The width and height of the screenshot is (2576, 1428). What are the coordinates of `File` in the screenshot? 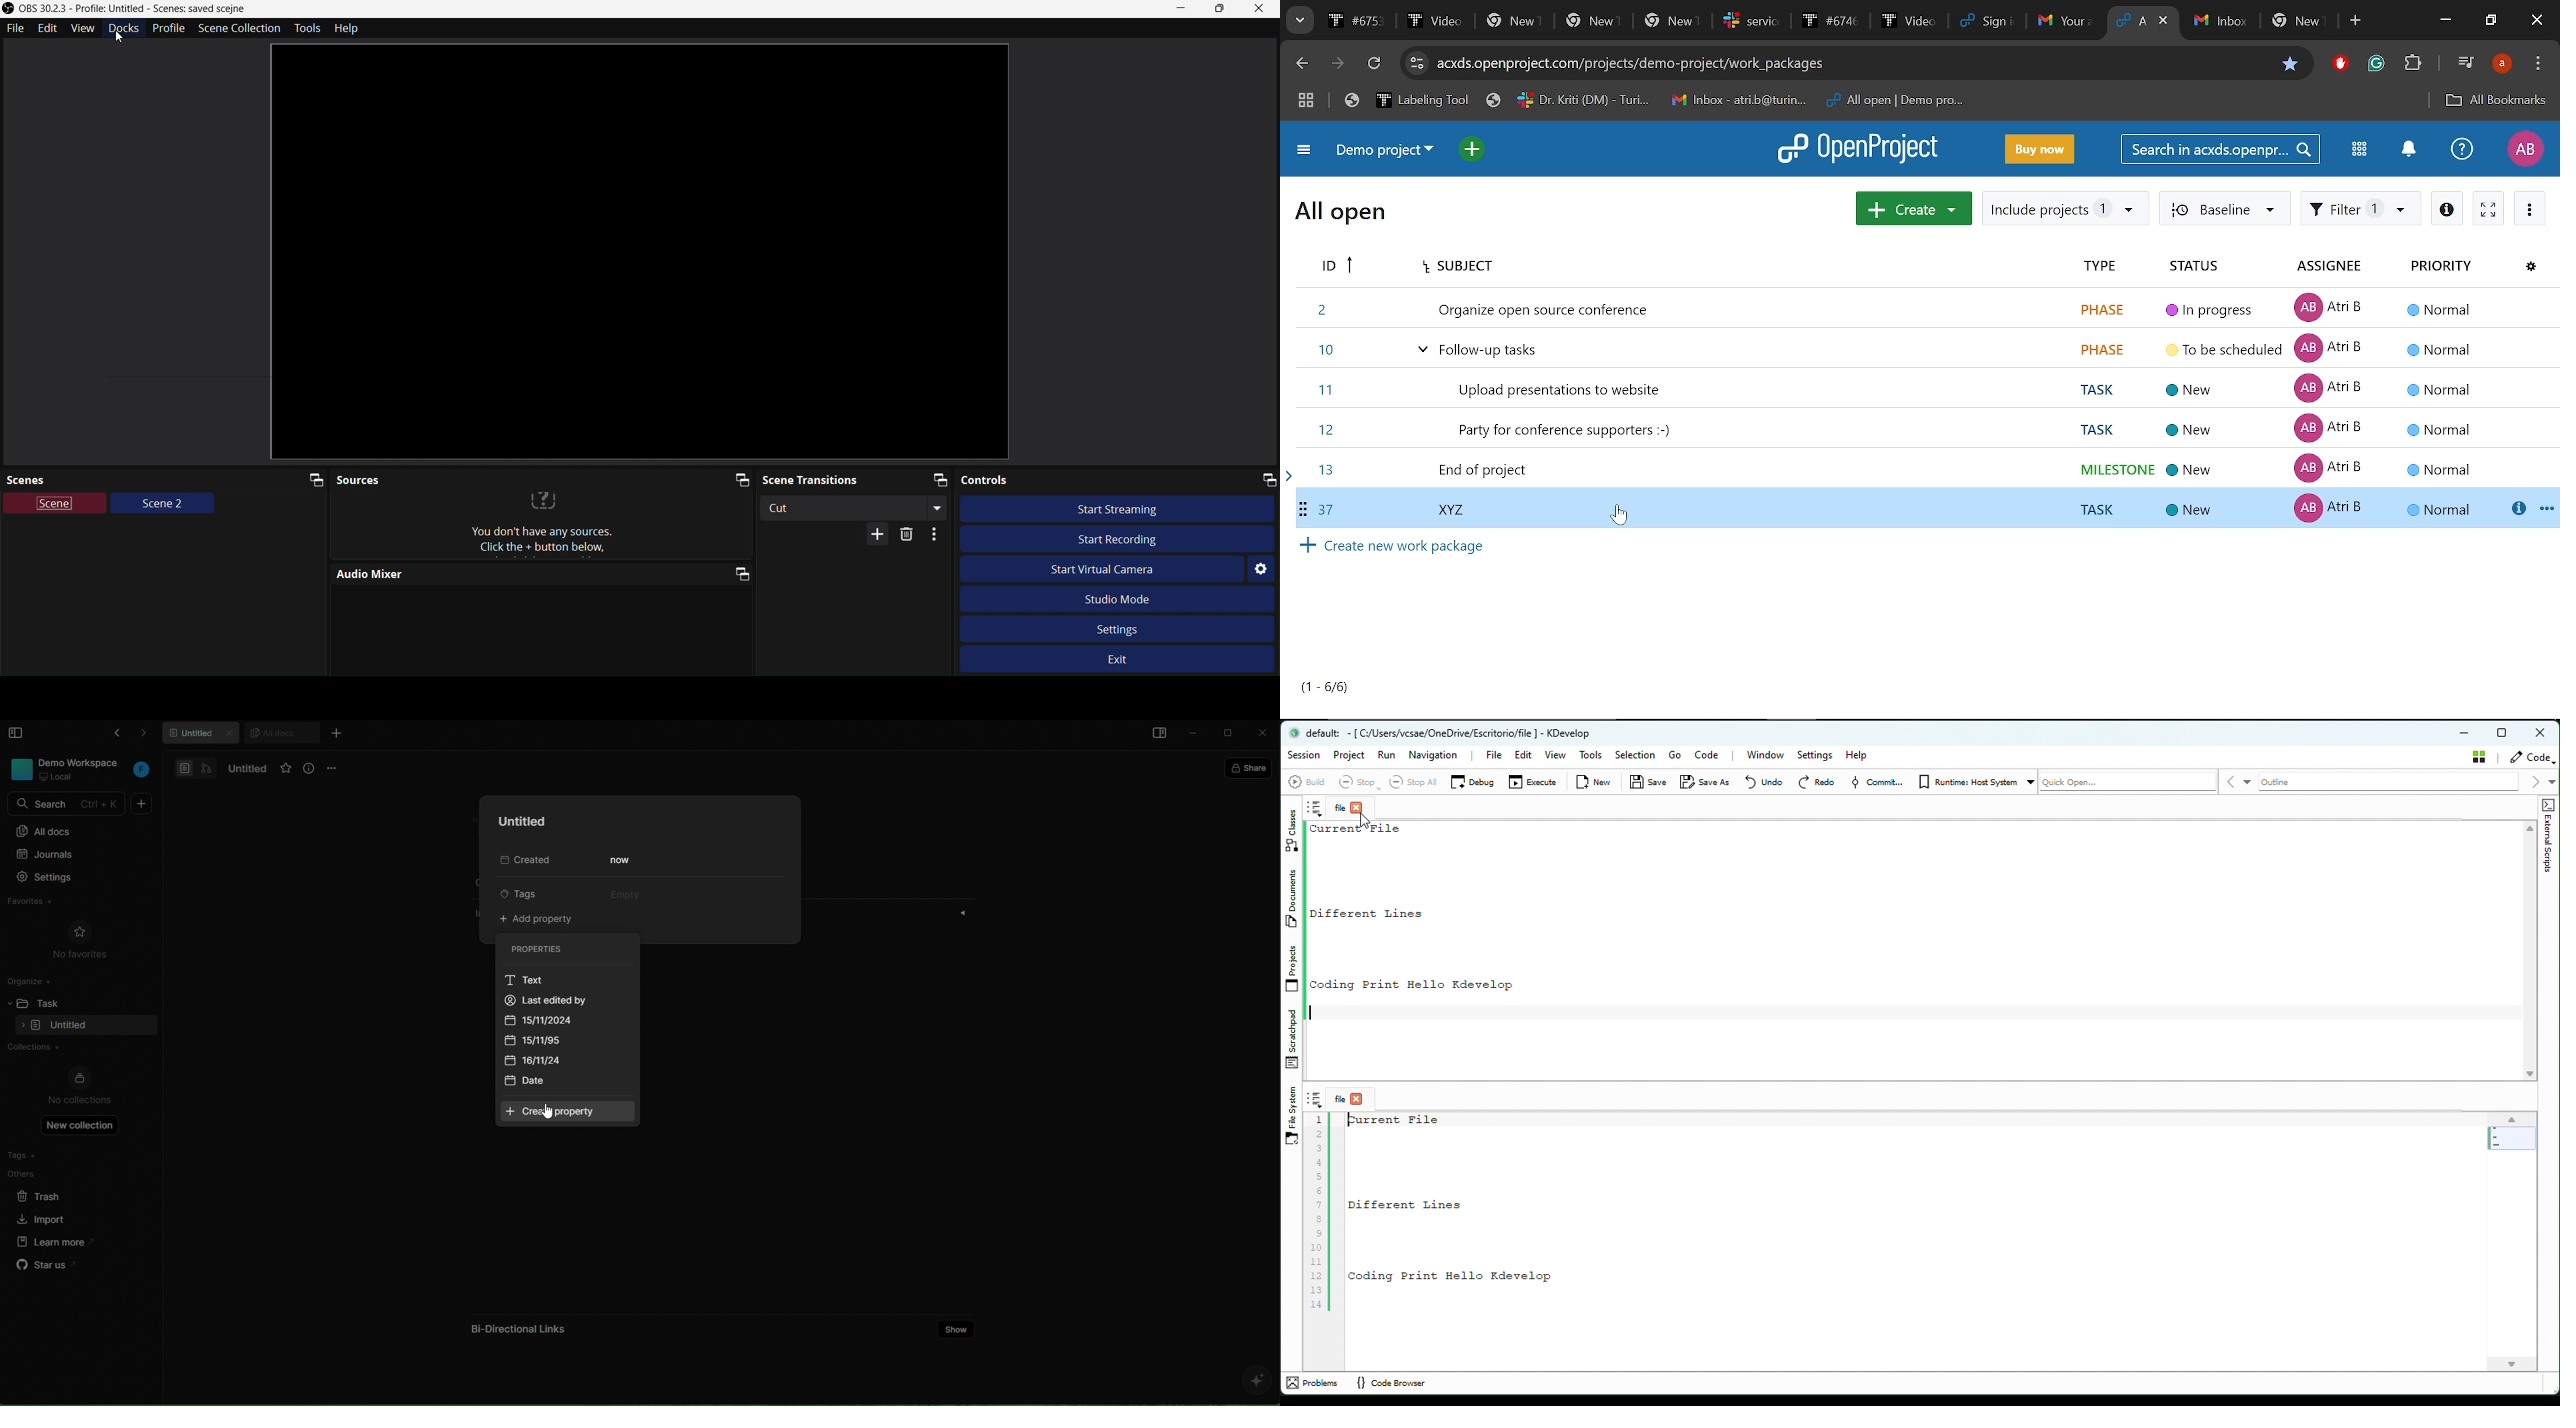 It's located at (1492, 755).